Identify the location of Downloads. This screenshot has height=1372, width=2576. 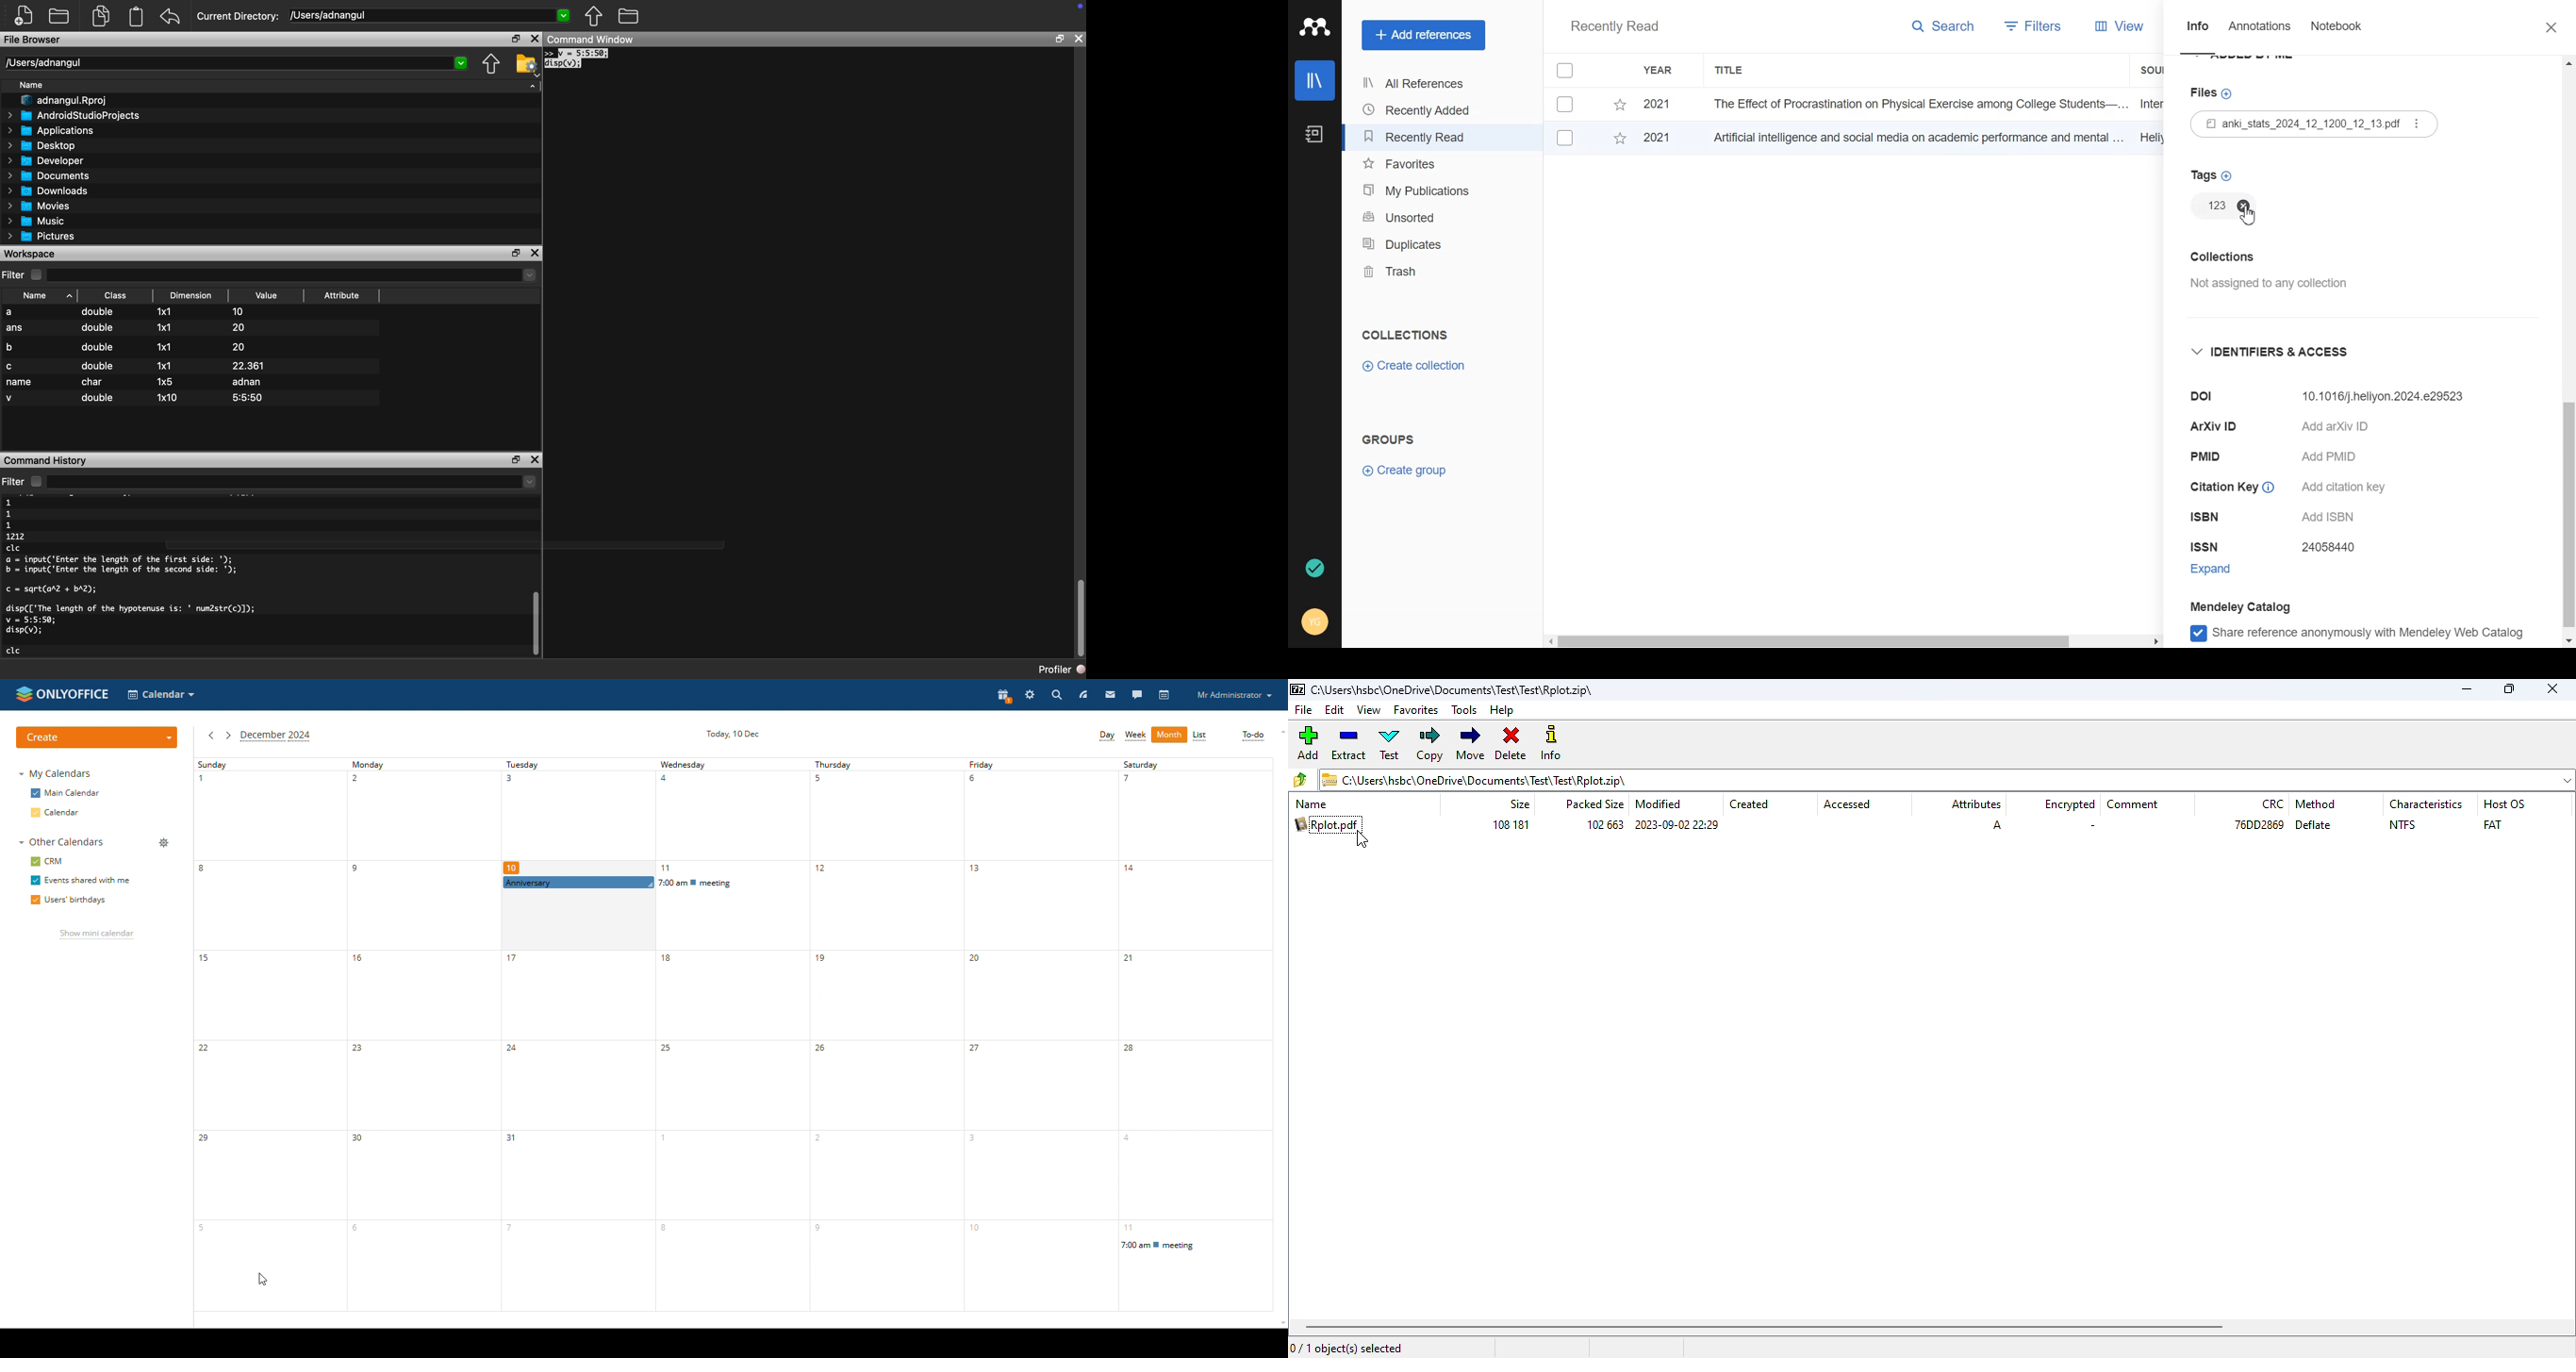
(47, 191).